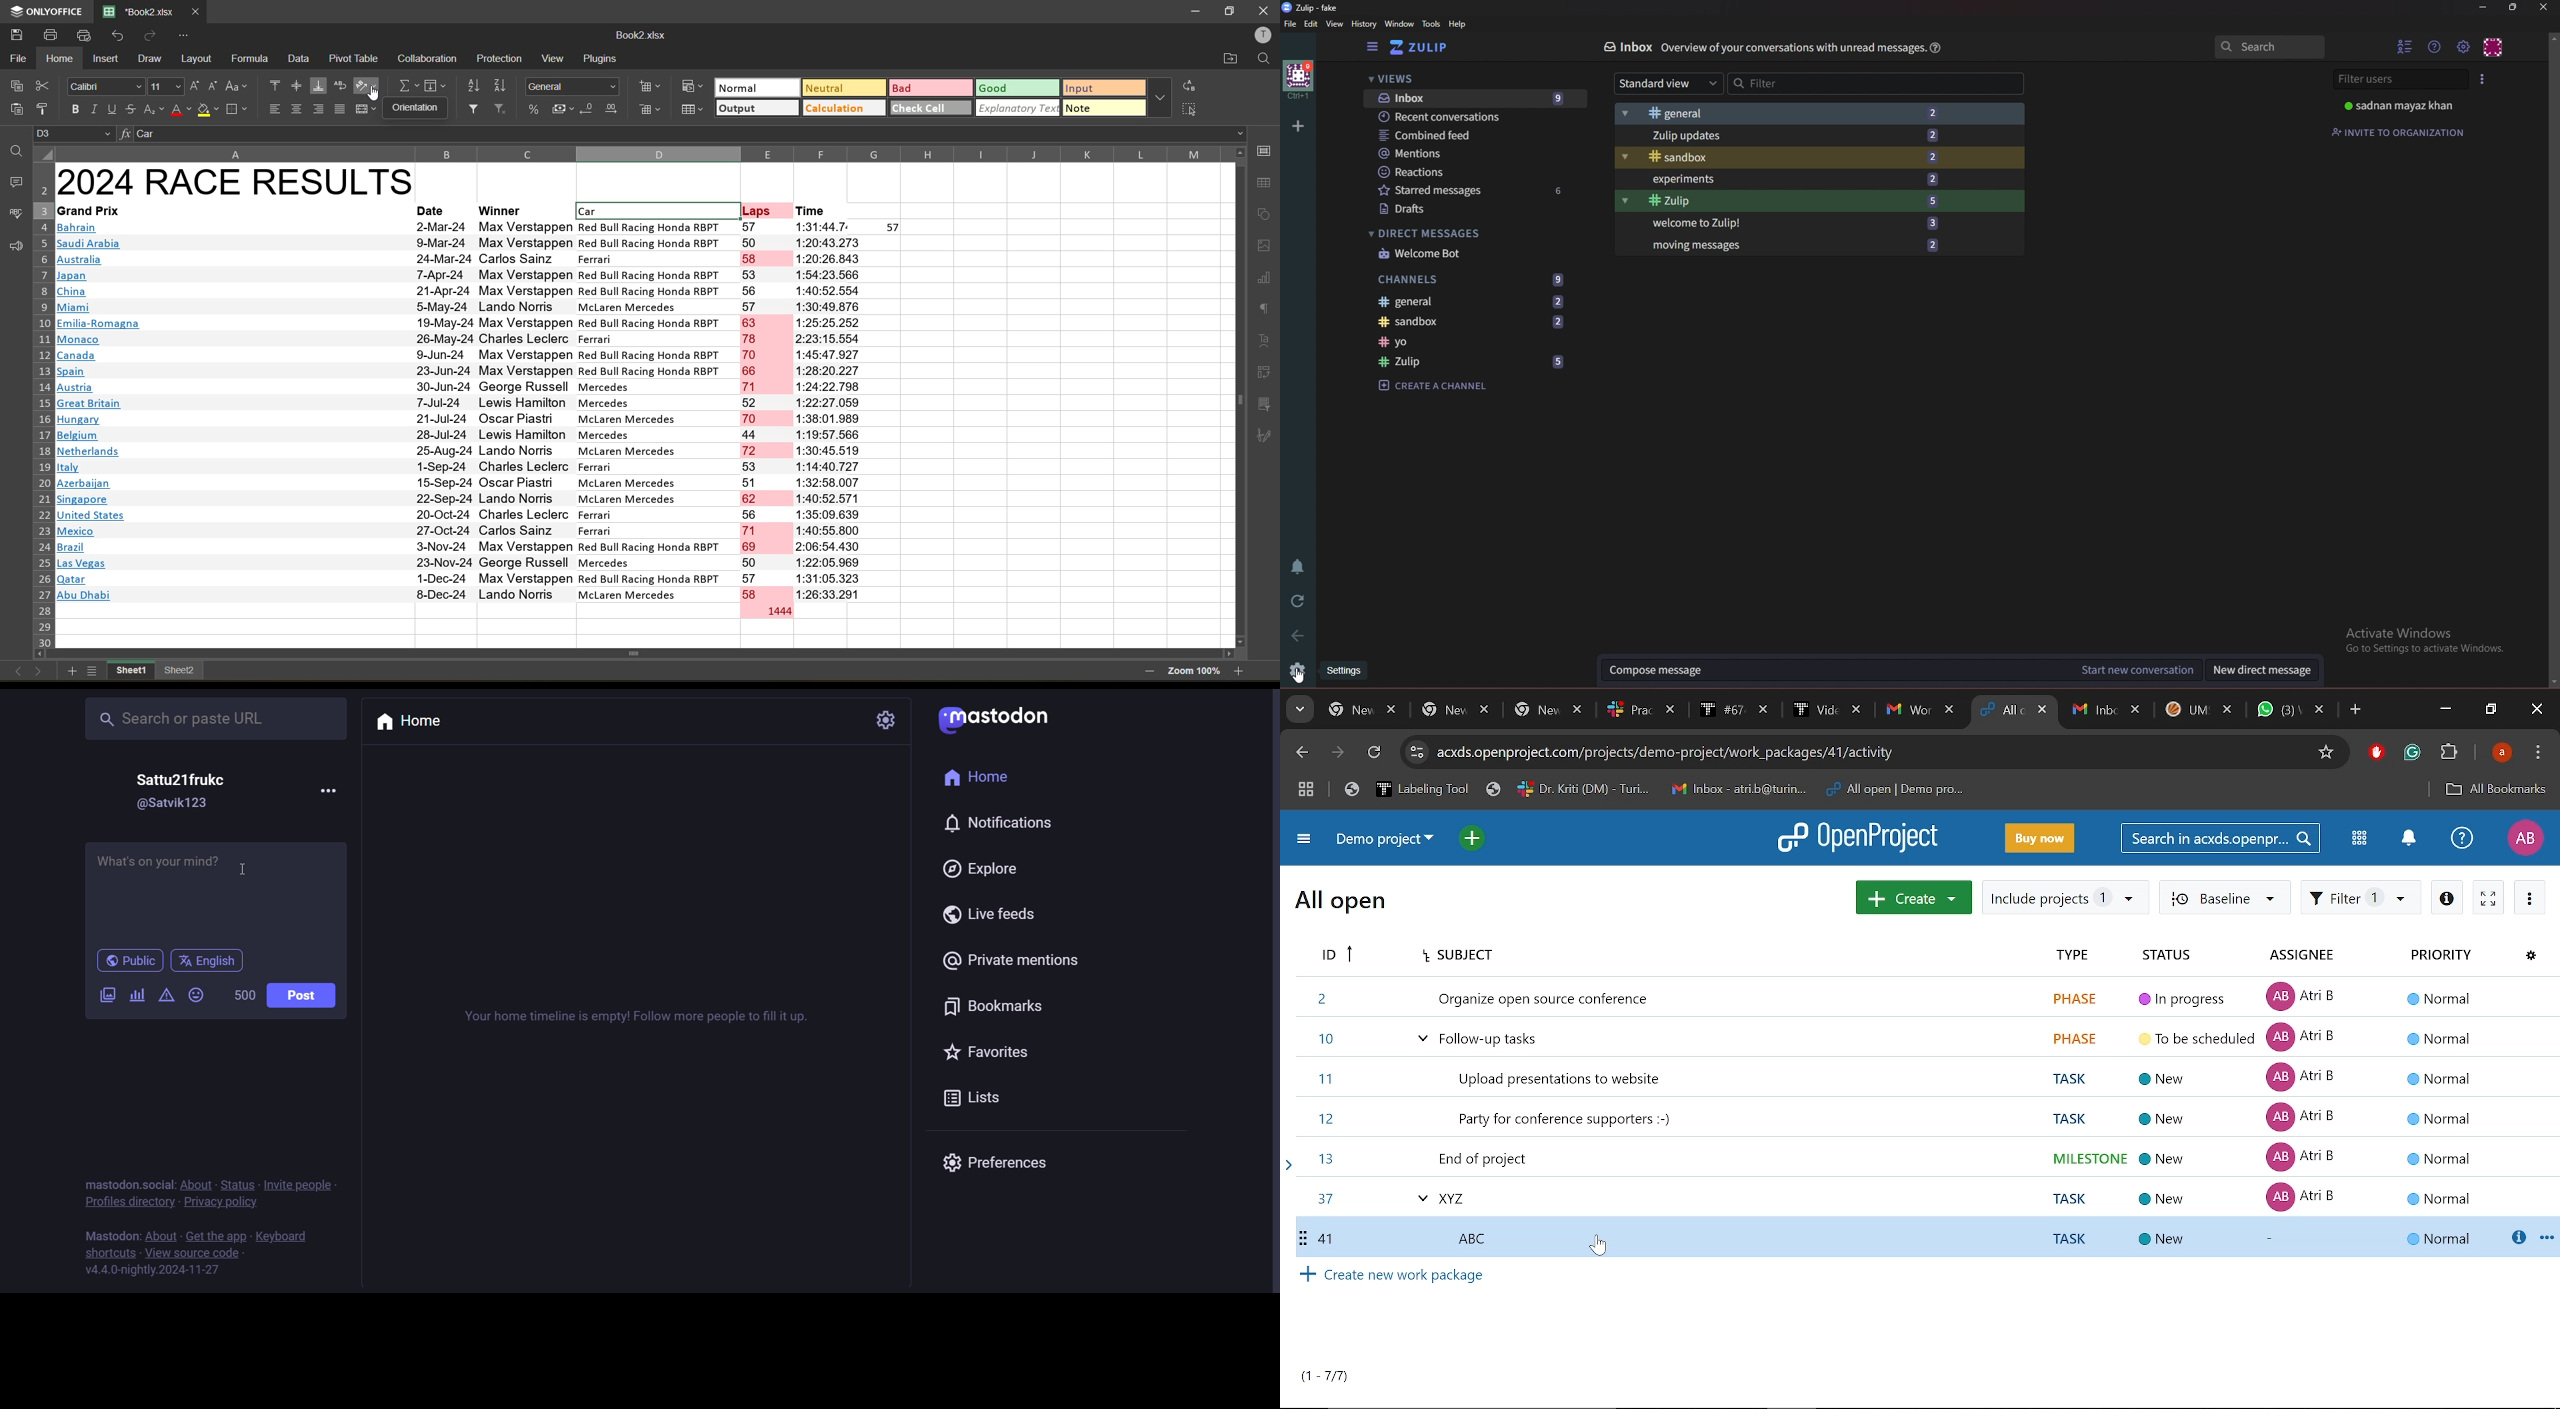  I want to click on Personal menu, so click(2493, 46).